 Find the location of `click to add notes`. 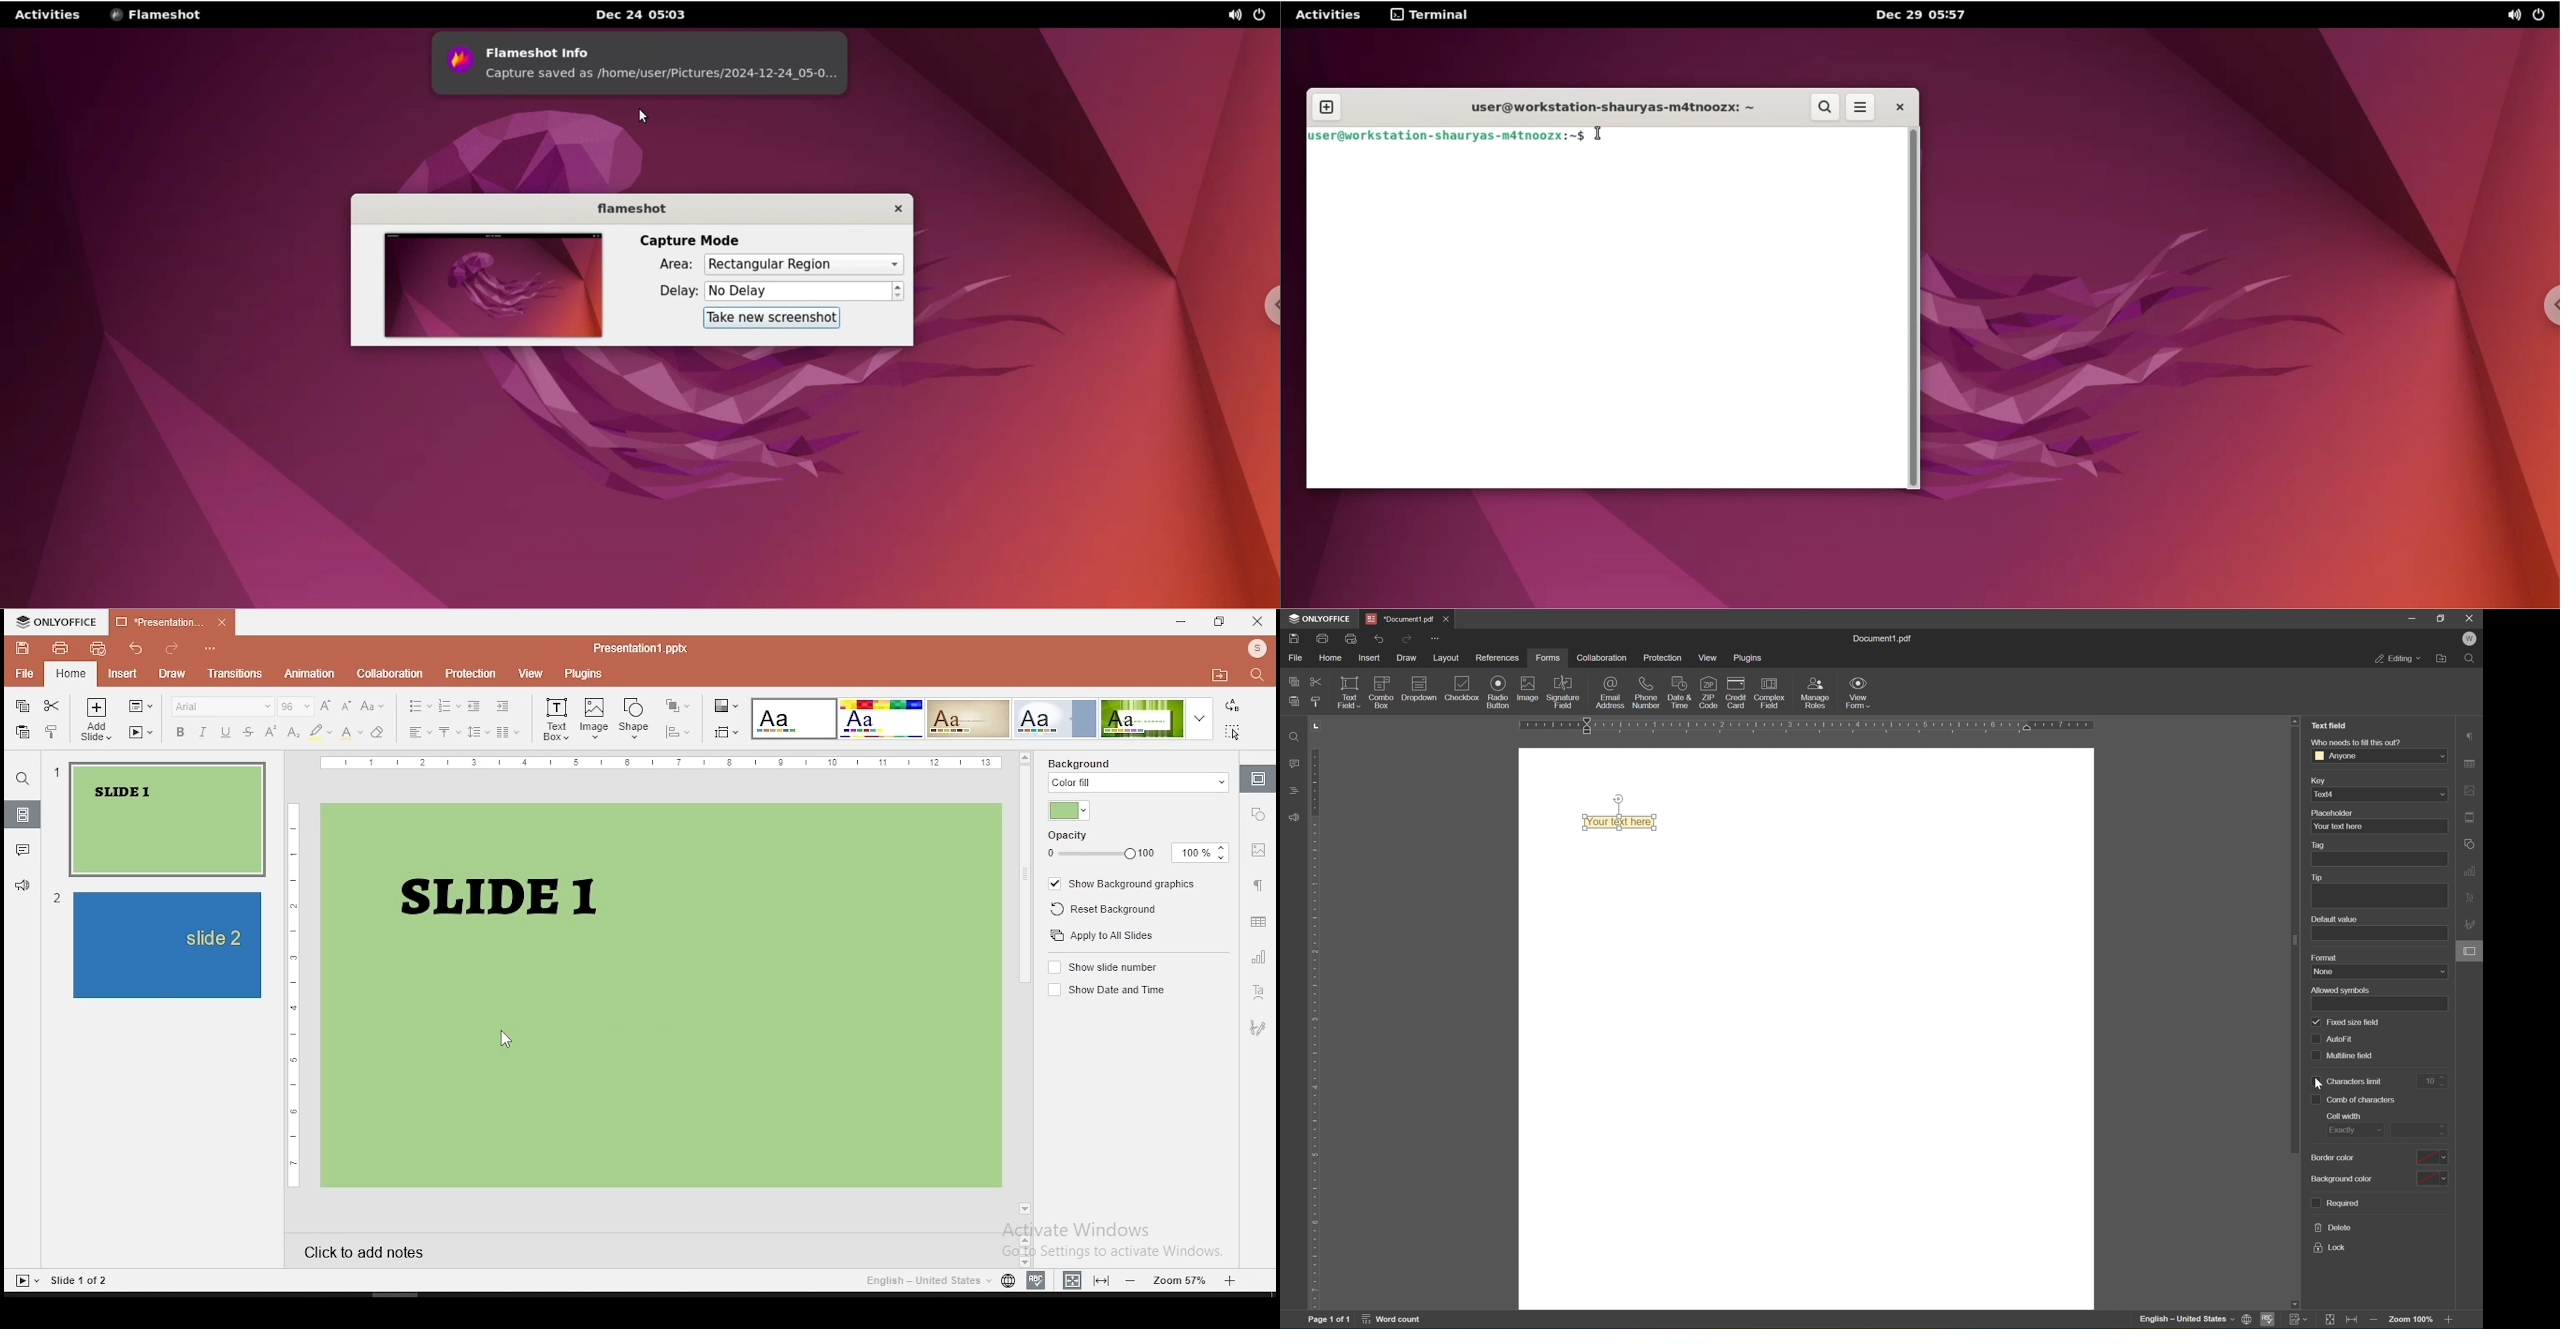

click to add notes is located at coordinates (435, 1254).